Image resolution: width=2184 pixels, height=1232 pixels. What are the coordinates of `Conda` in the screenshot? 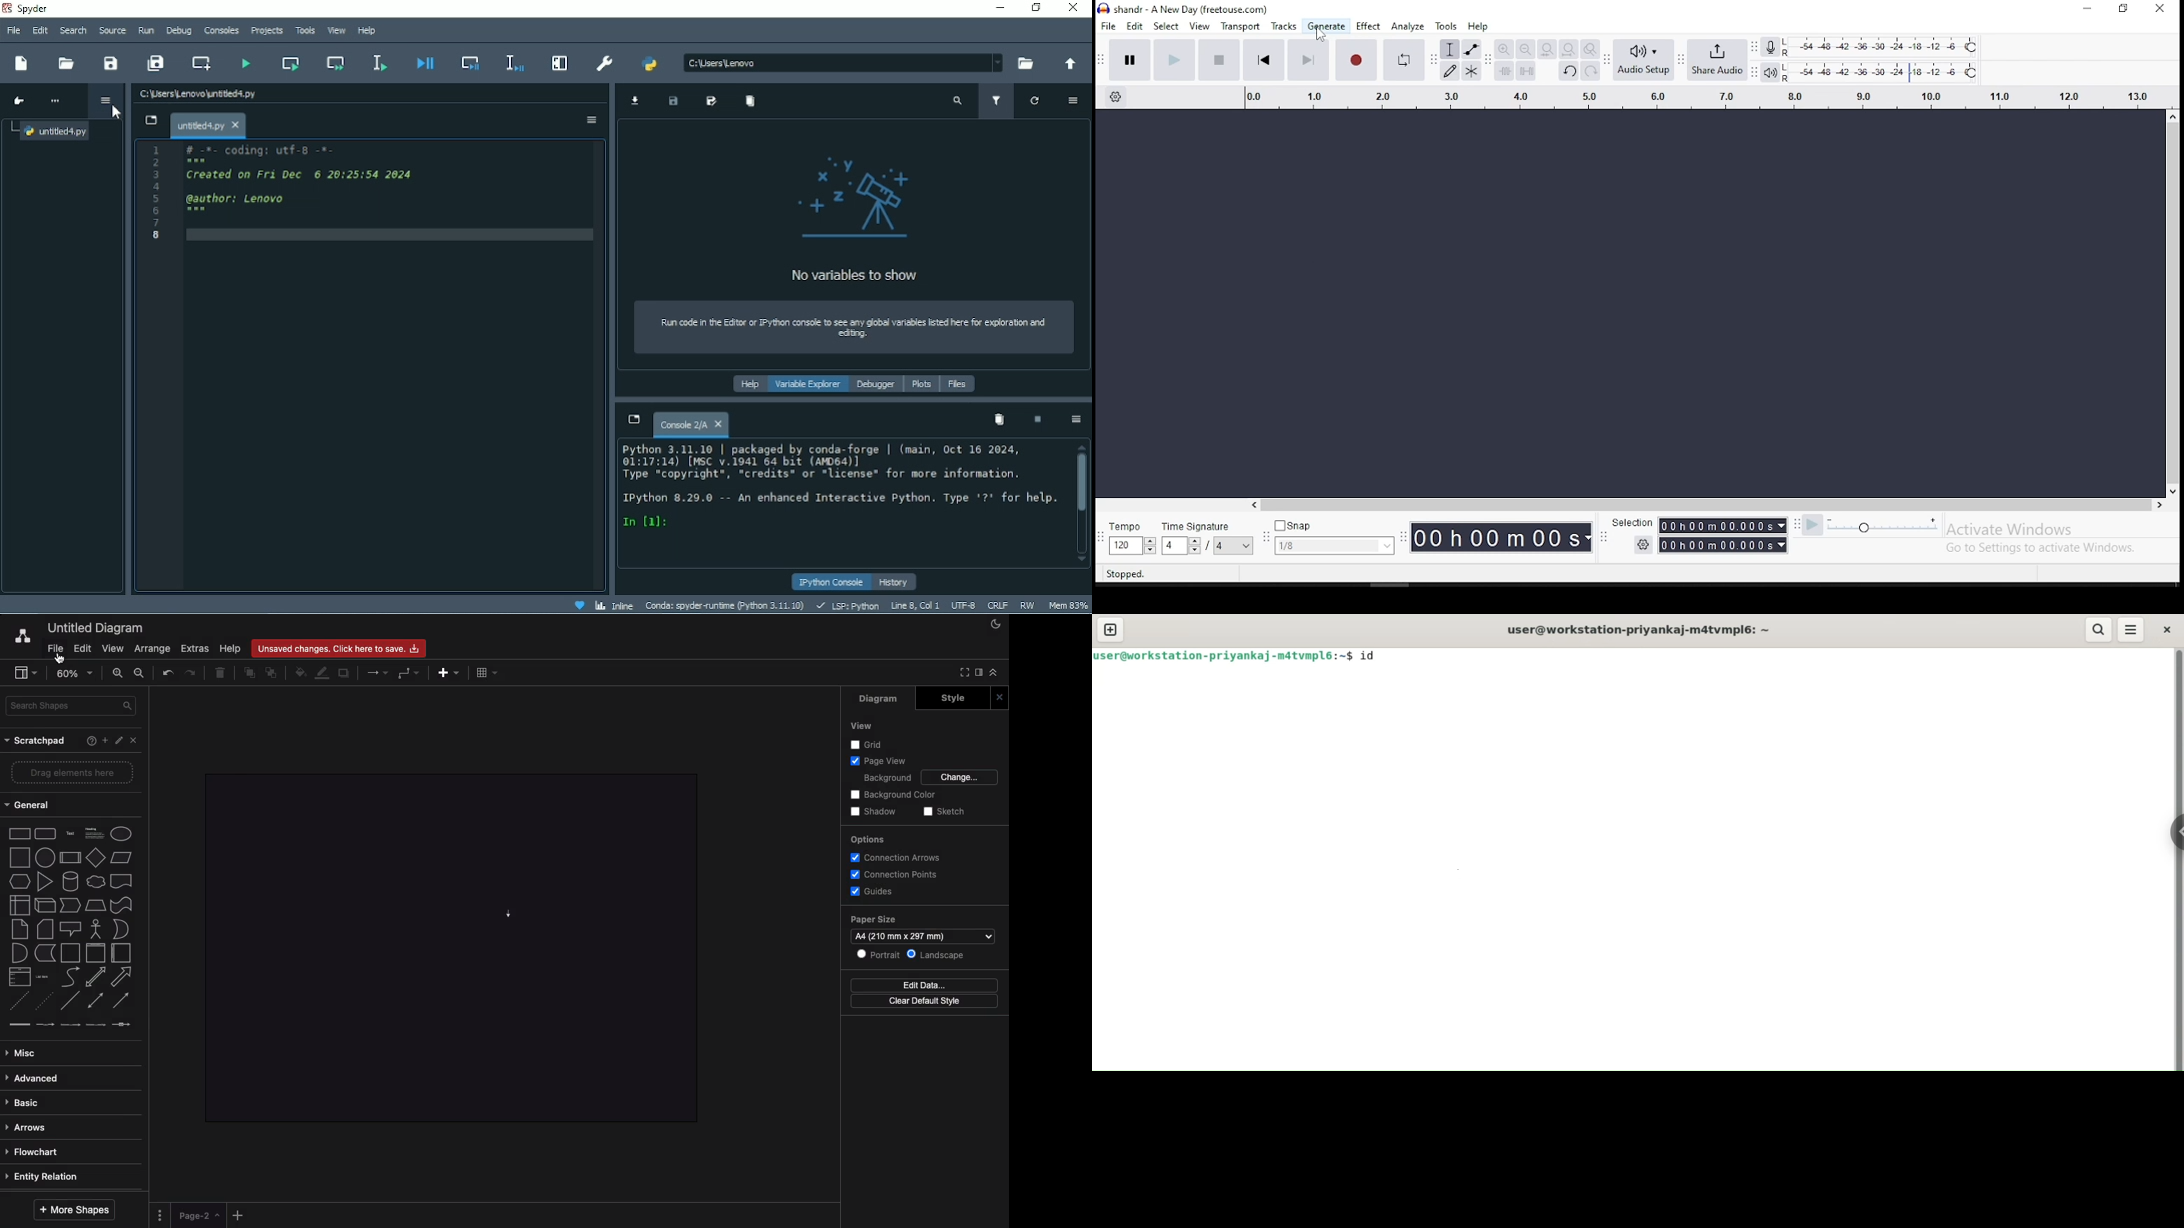 It's located at (725, 605).